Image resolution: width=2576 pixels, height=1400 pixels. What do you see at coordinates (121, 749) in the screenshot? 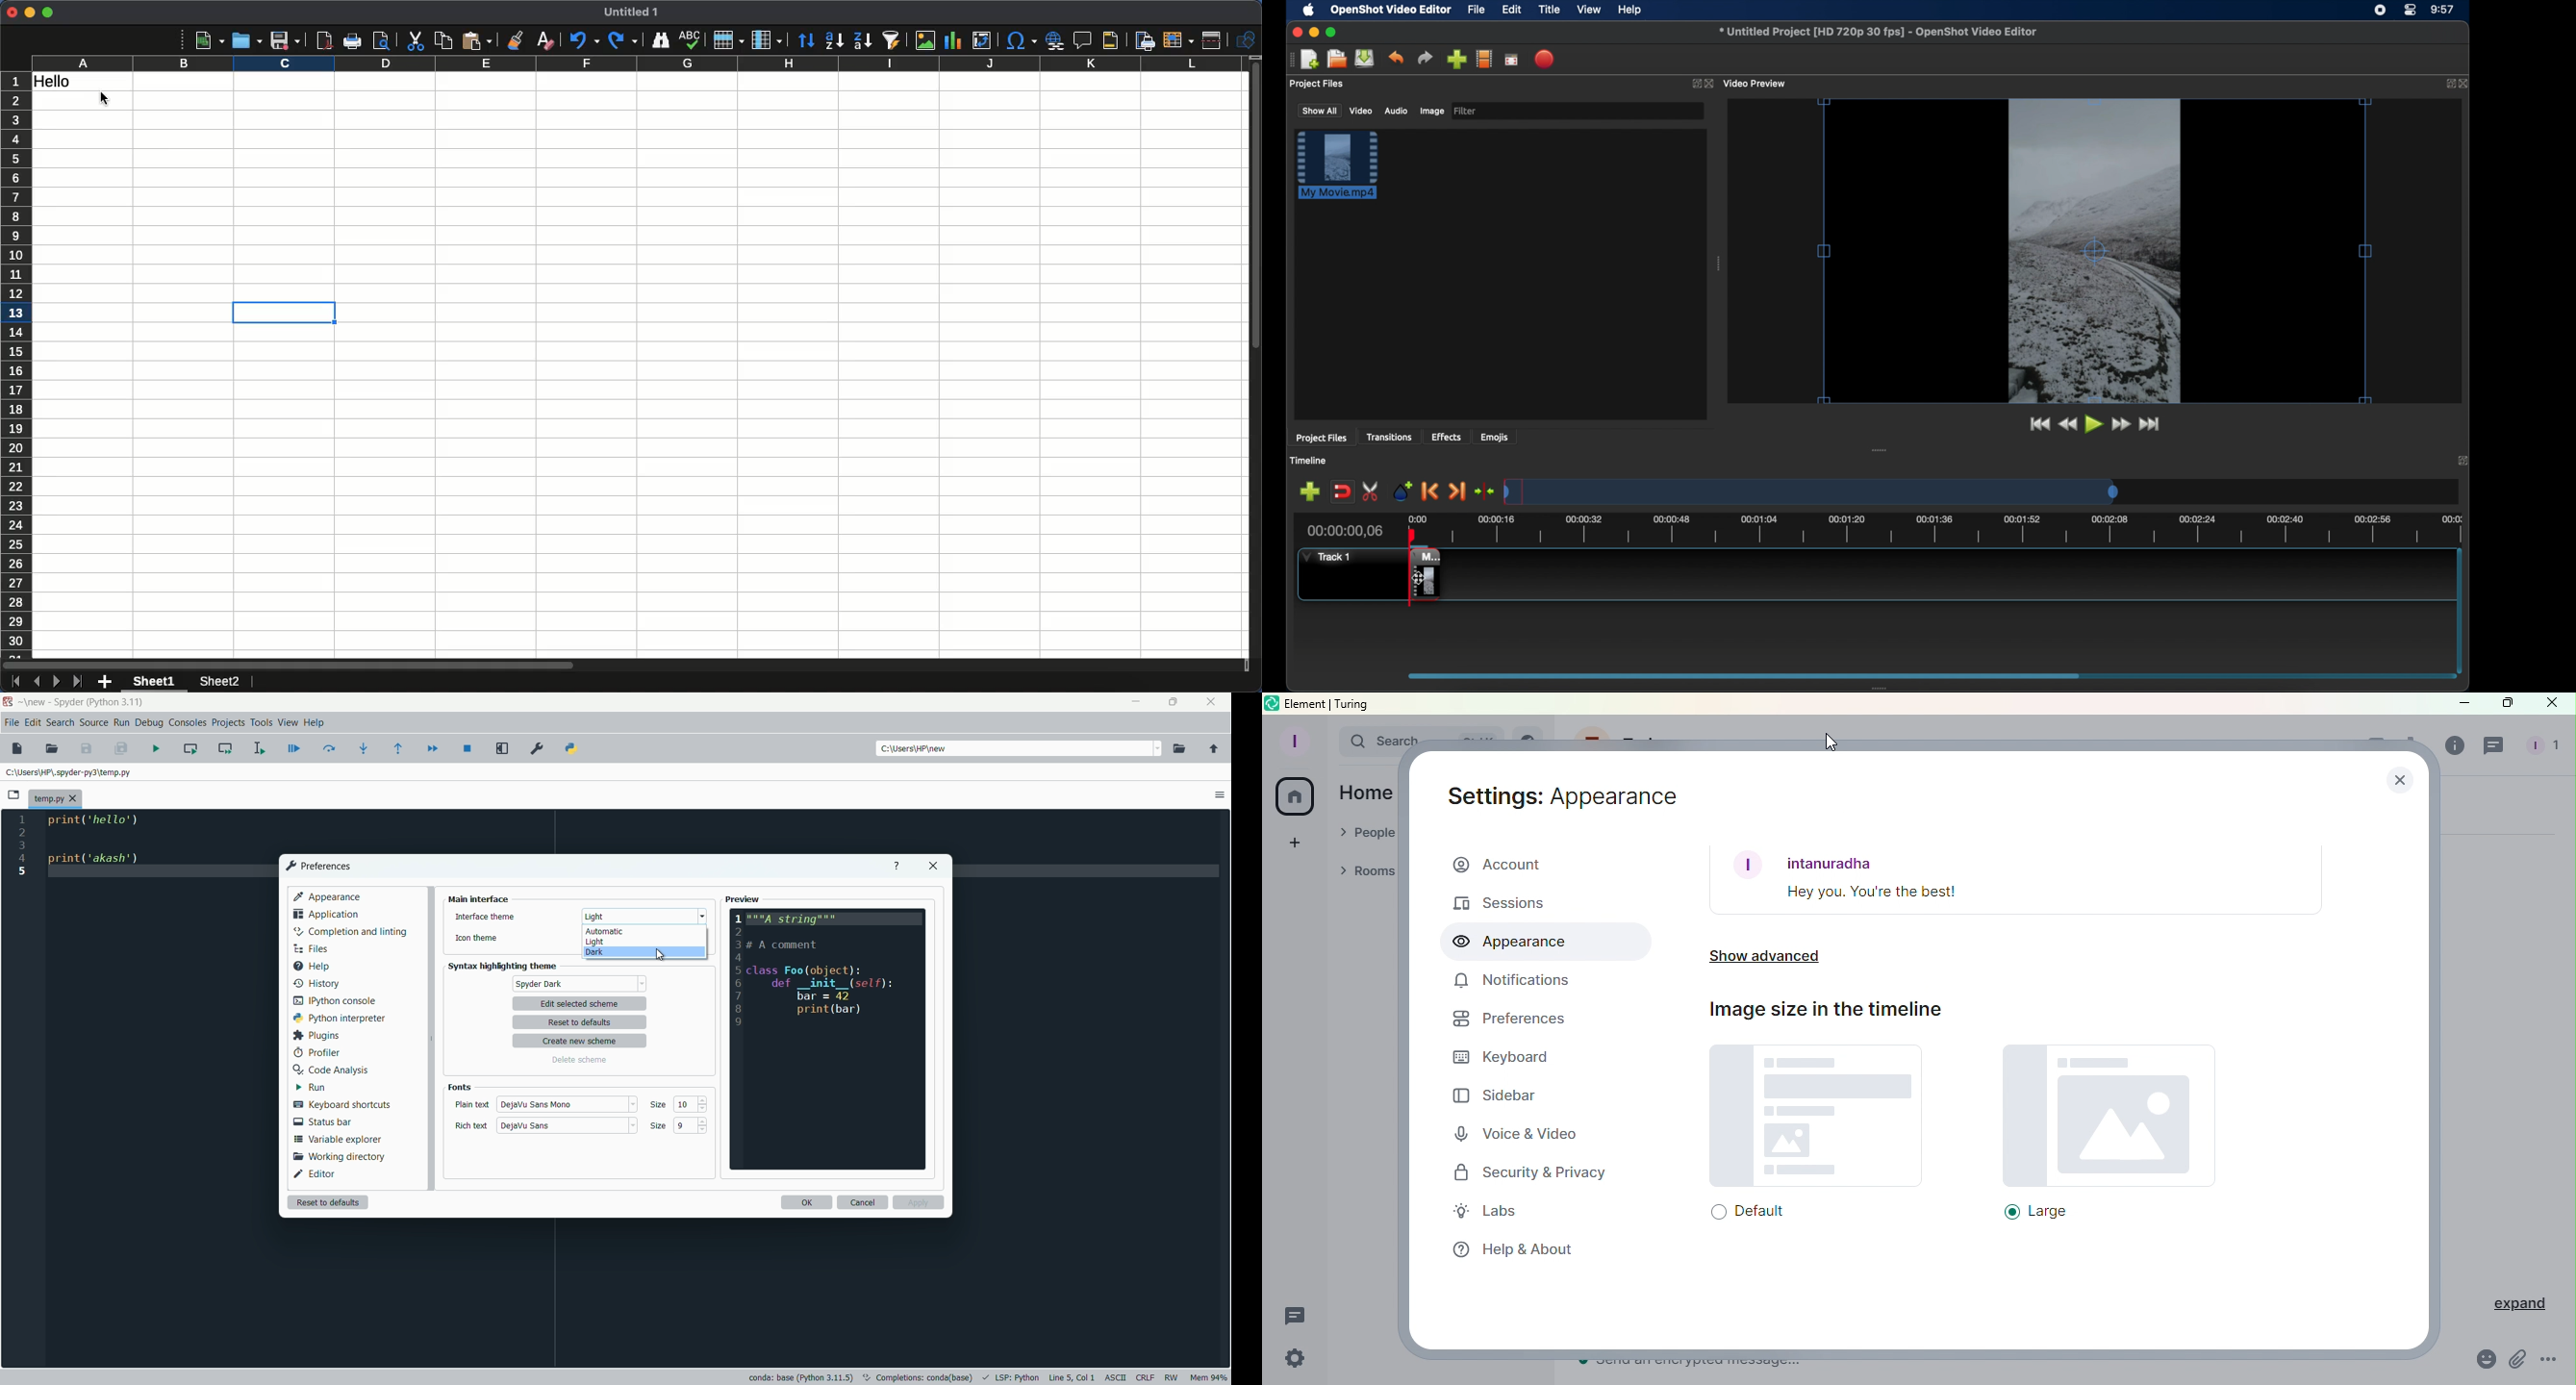
I see `save all files` at bounding box center [121, 749].